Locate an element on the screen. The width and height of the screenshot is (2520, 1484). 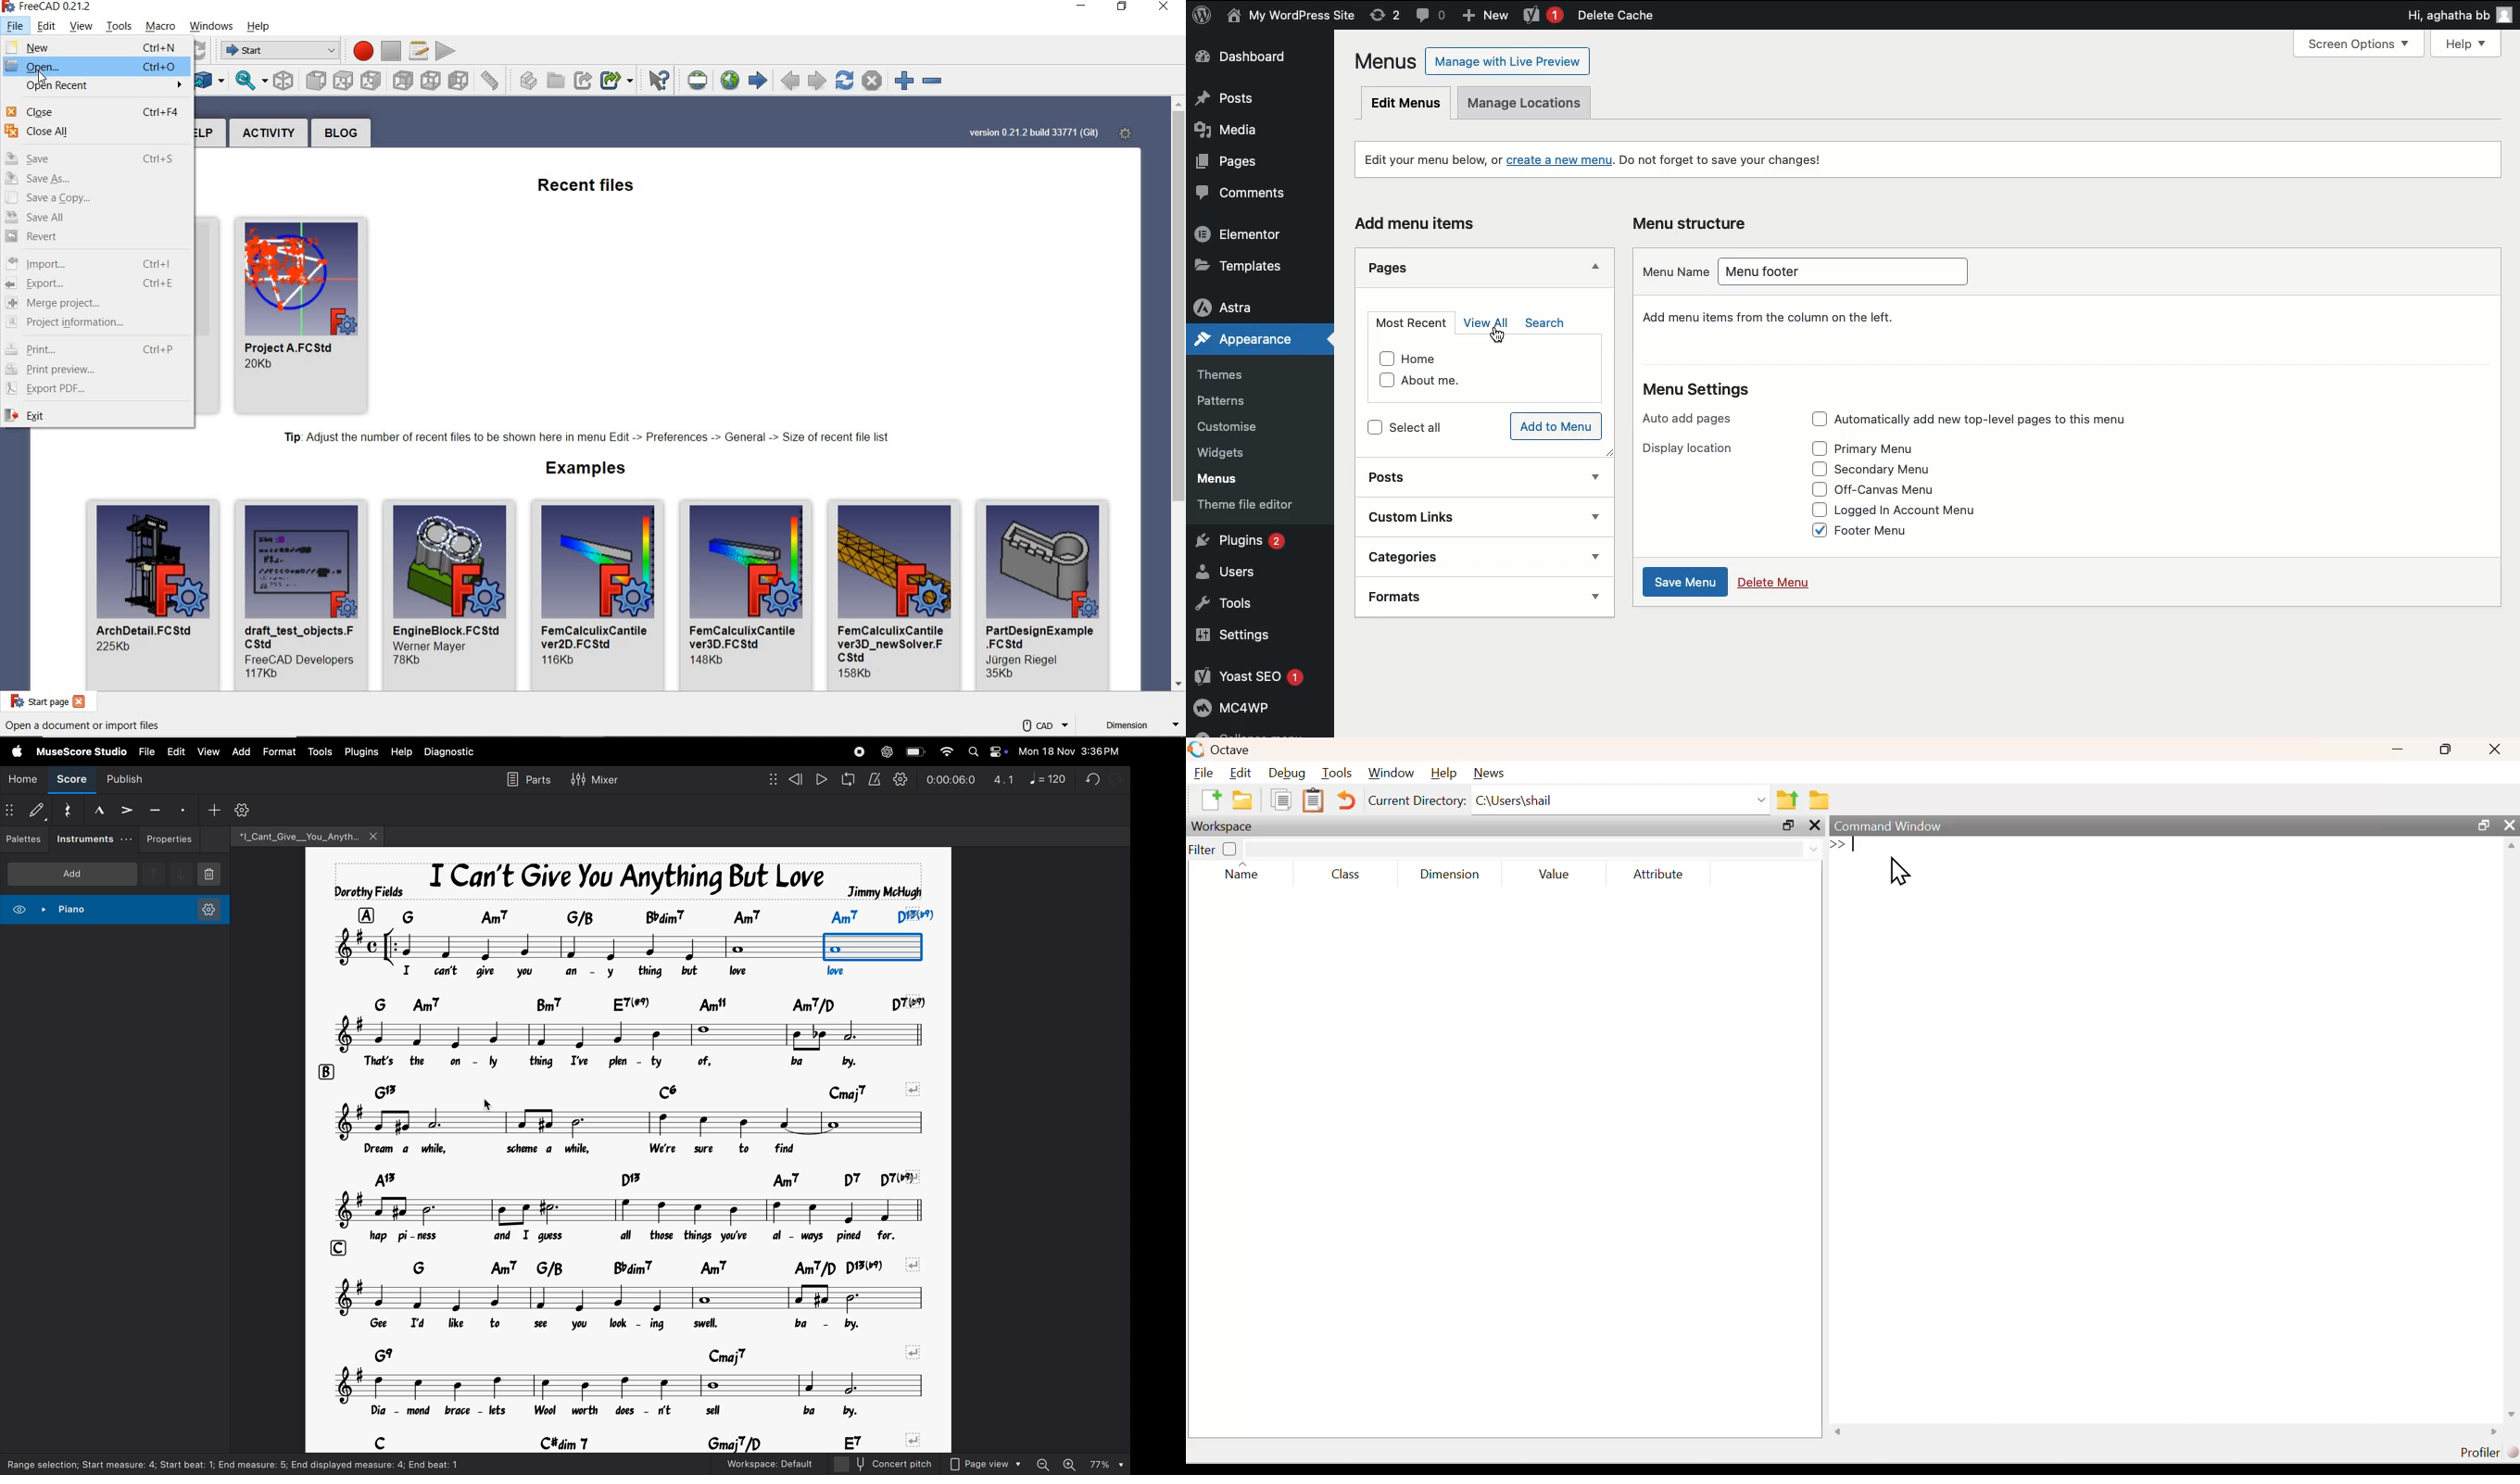
PRINT is located at coordinates (59, 348).